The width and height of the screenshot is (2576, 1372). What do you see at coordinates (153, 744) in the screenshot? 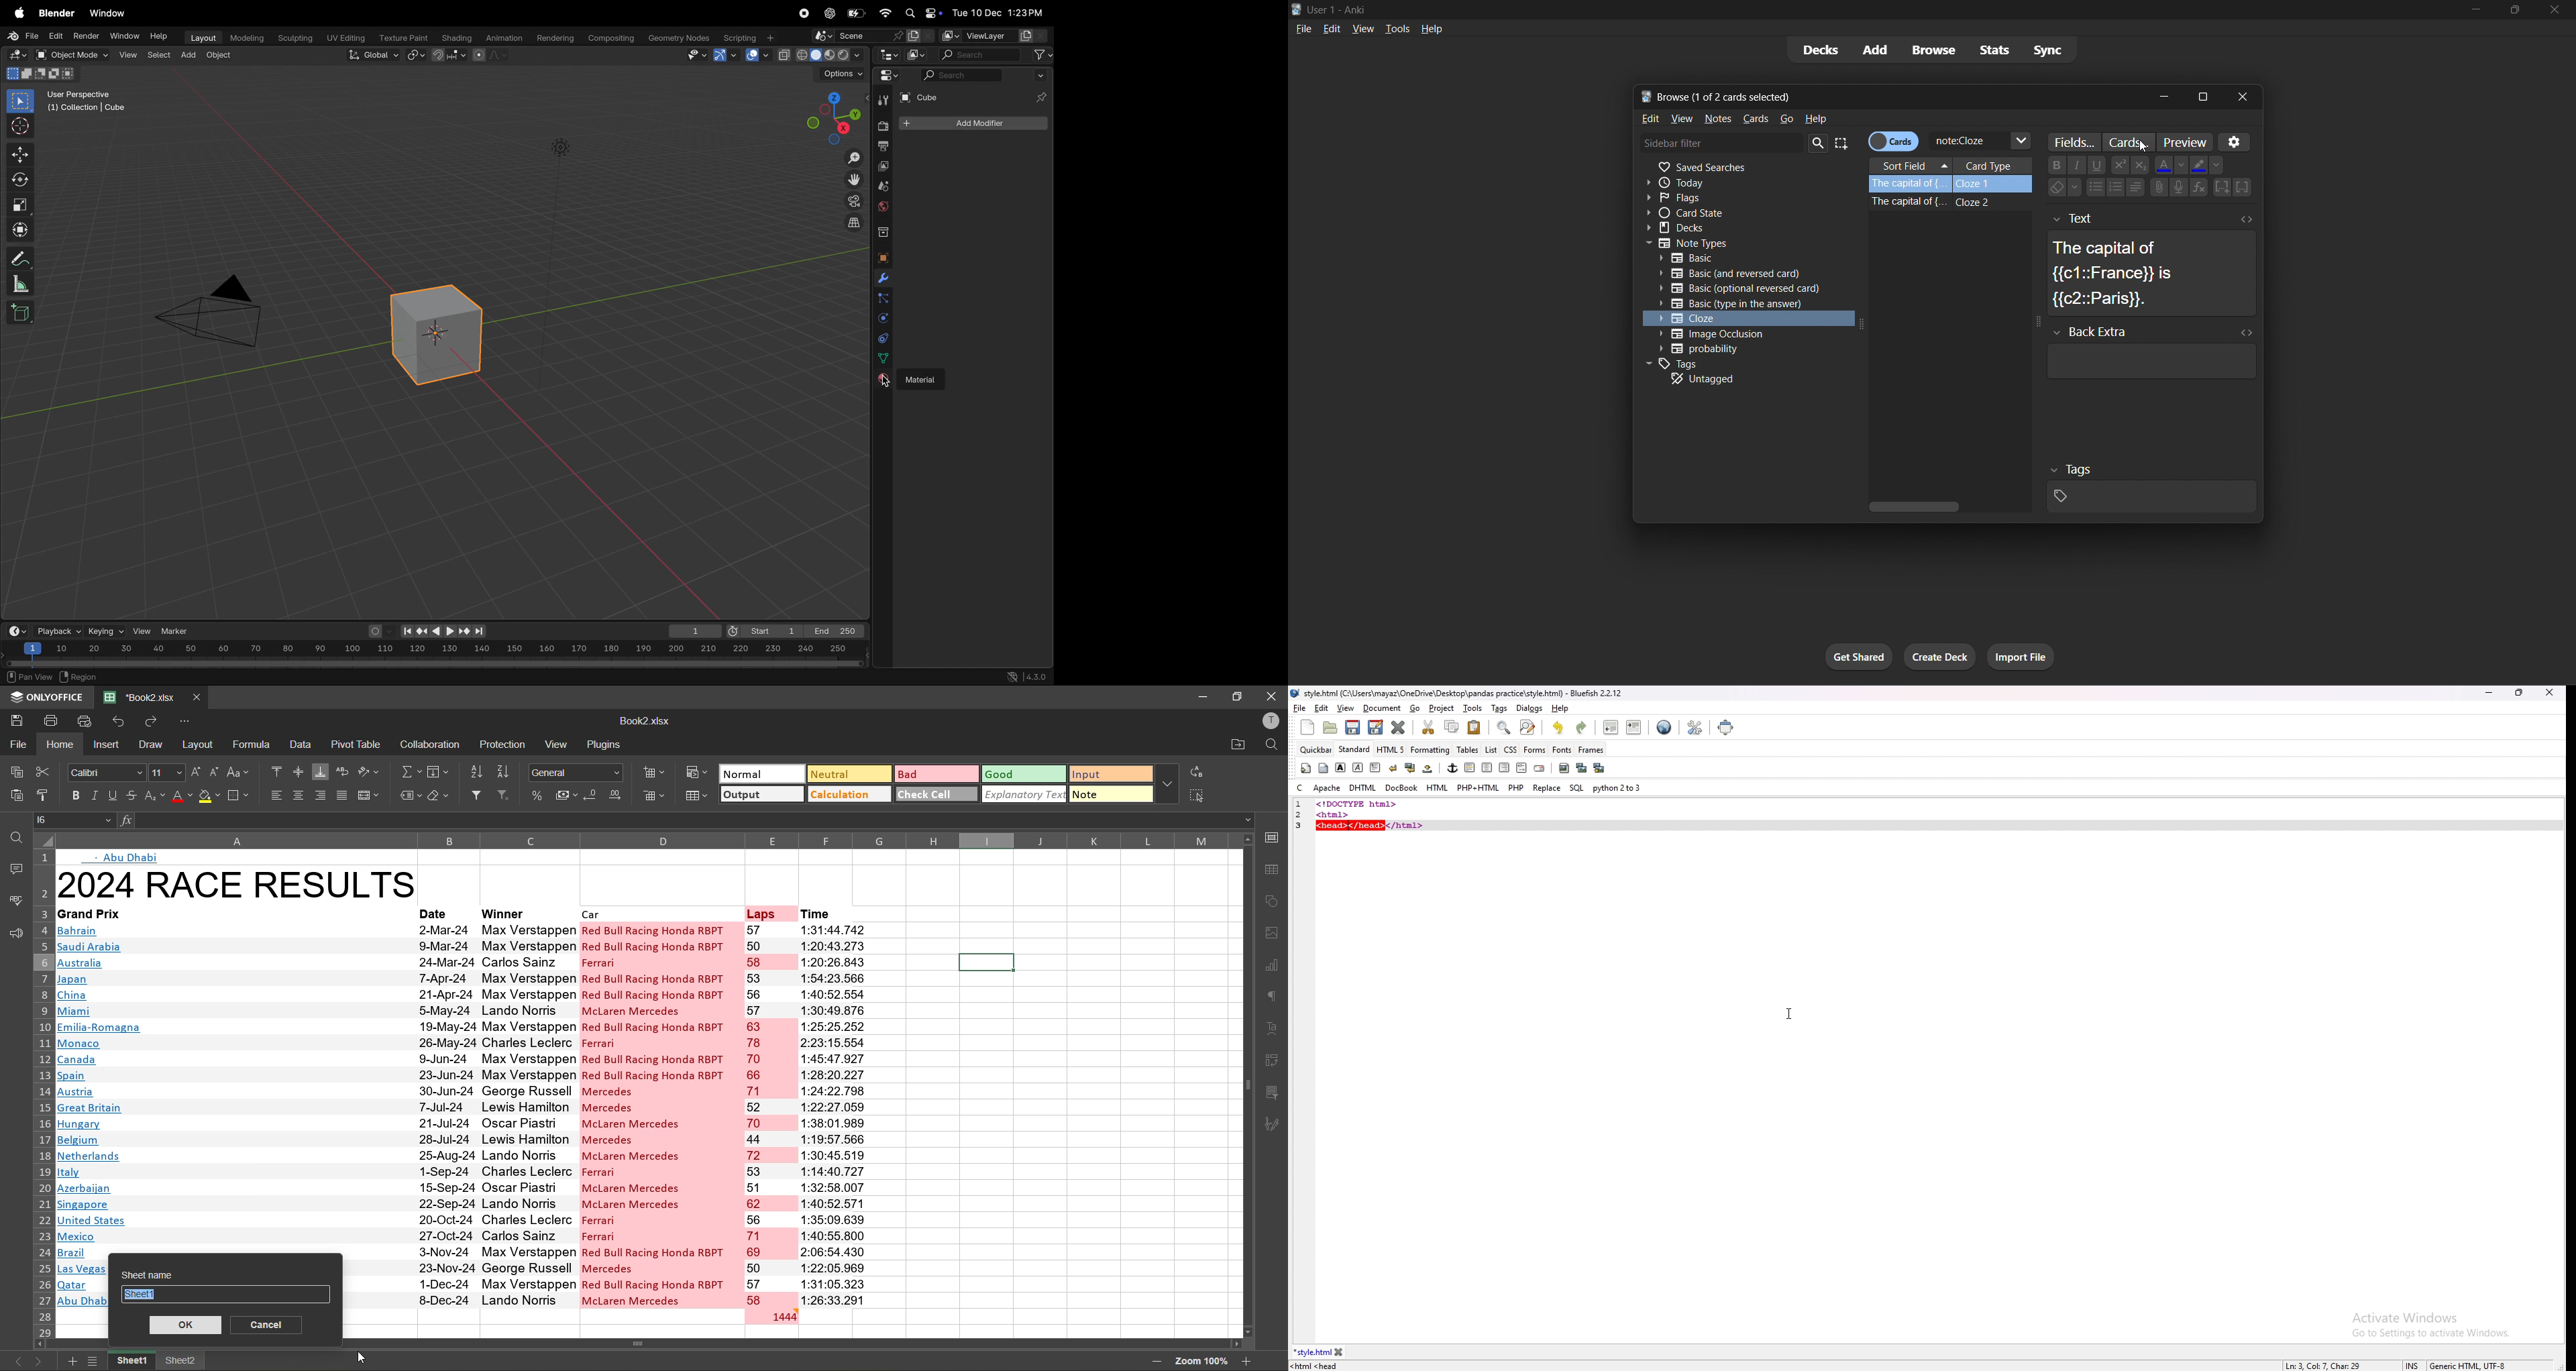
I see `draw` at bounding box center [153, 744].